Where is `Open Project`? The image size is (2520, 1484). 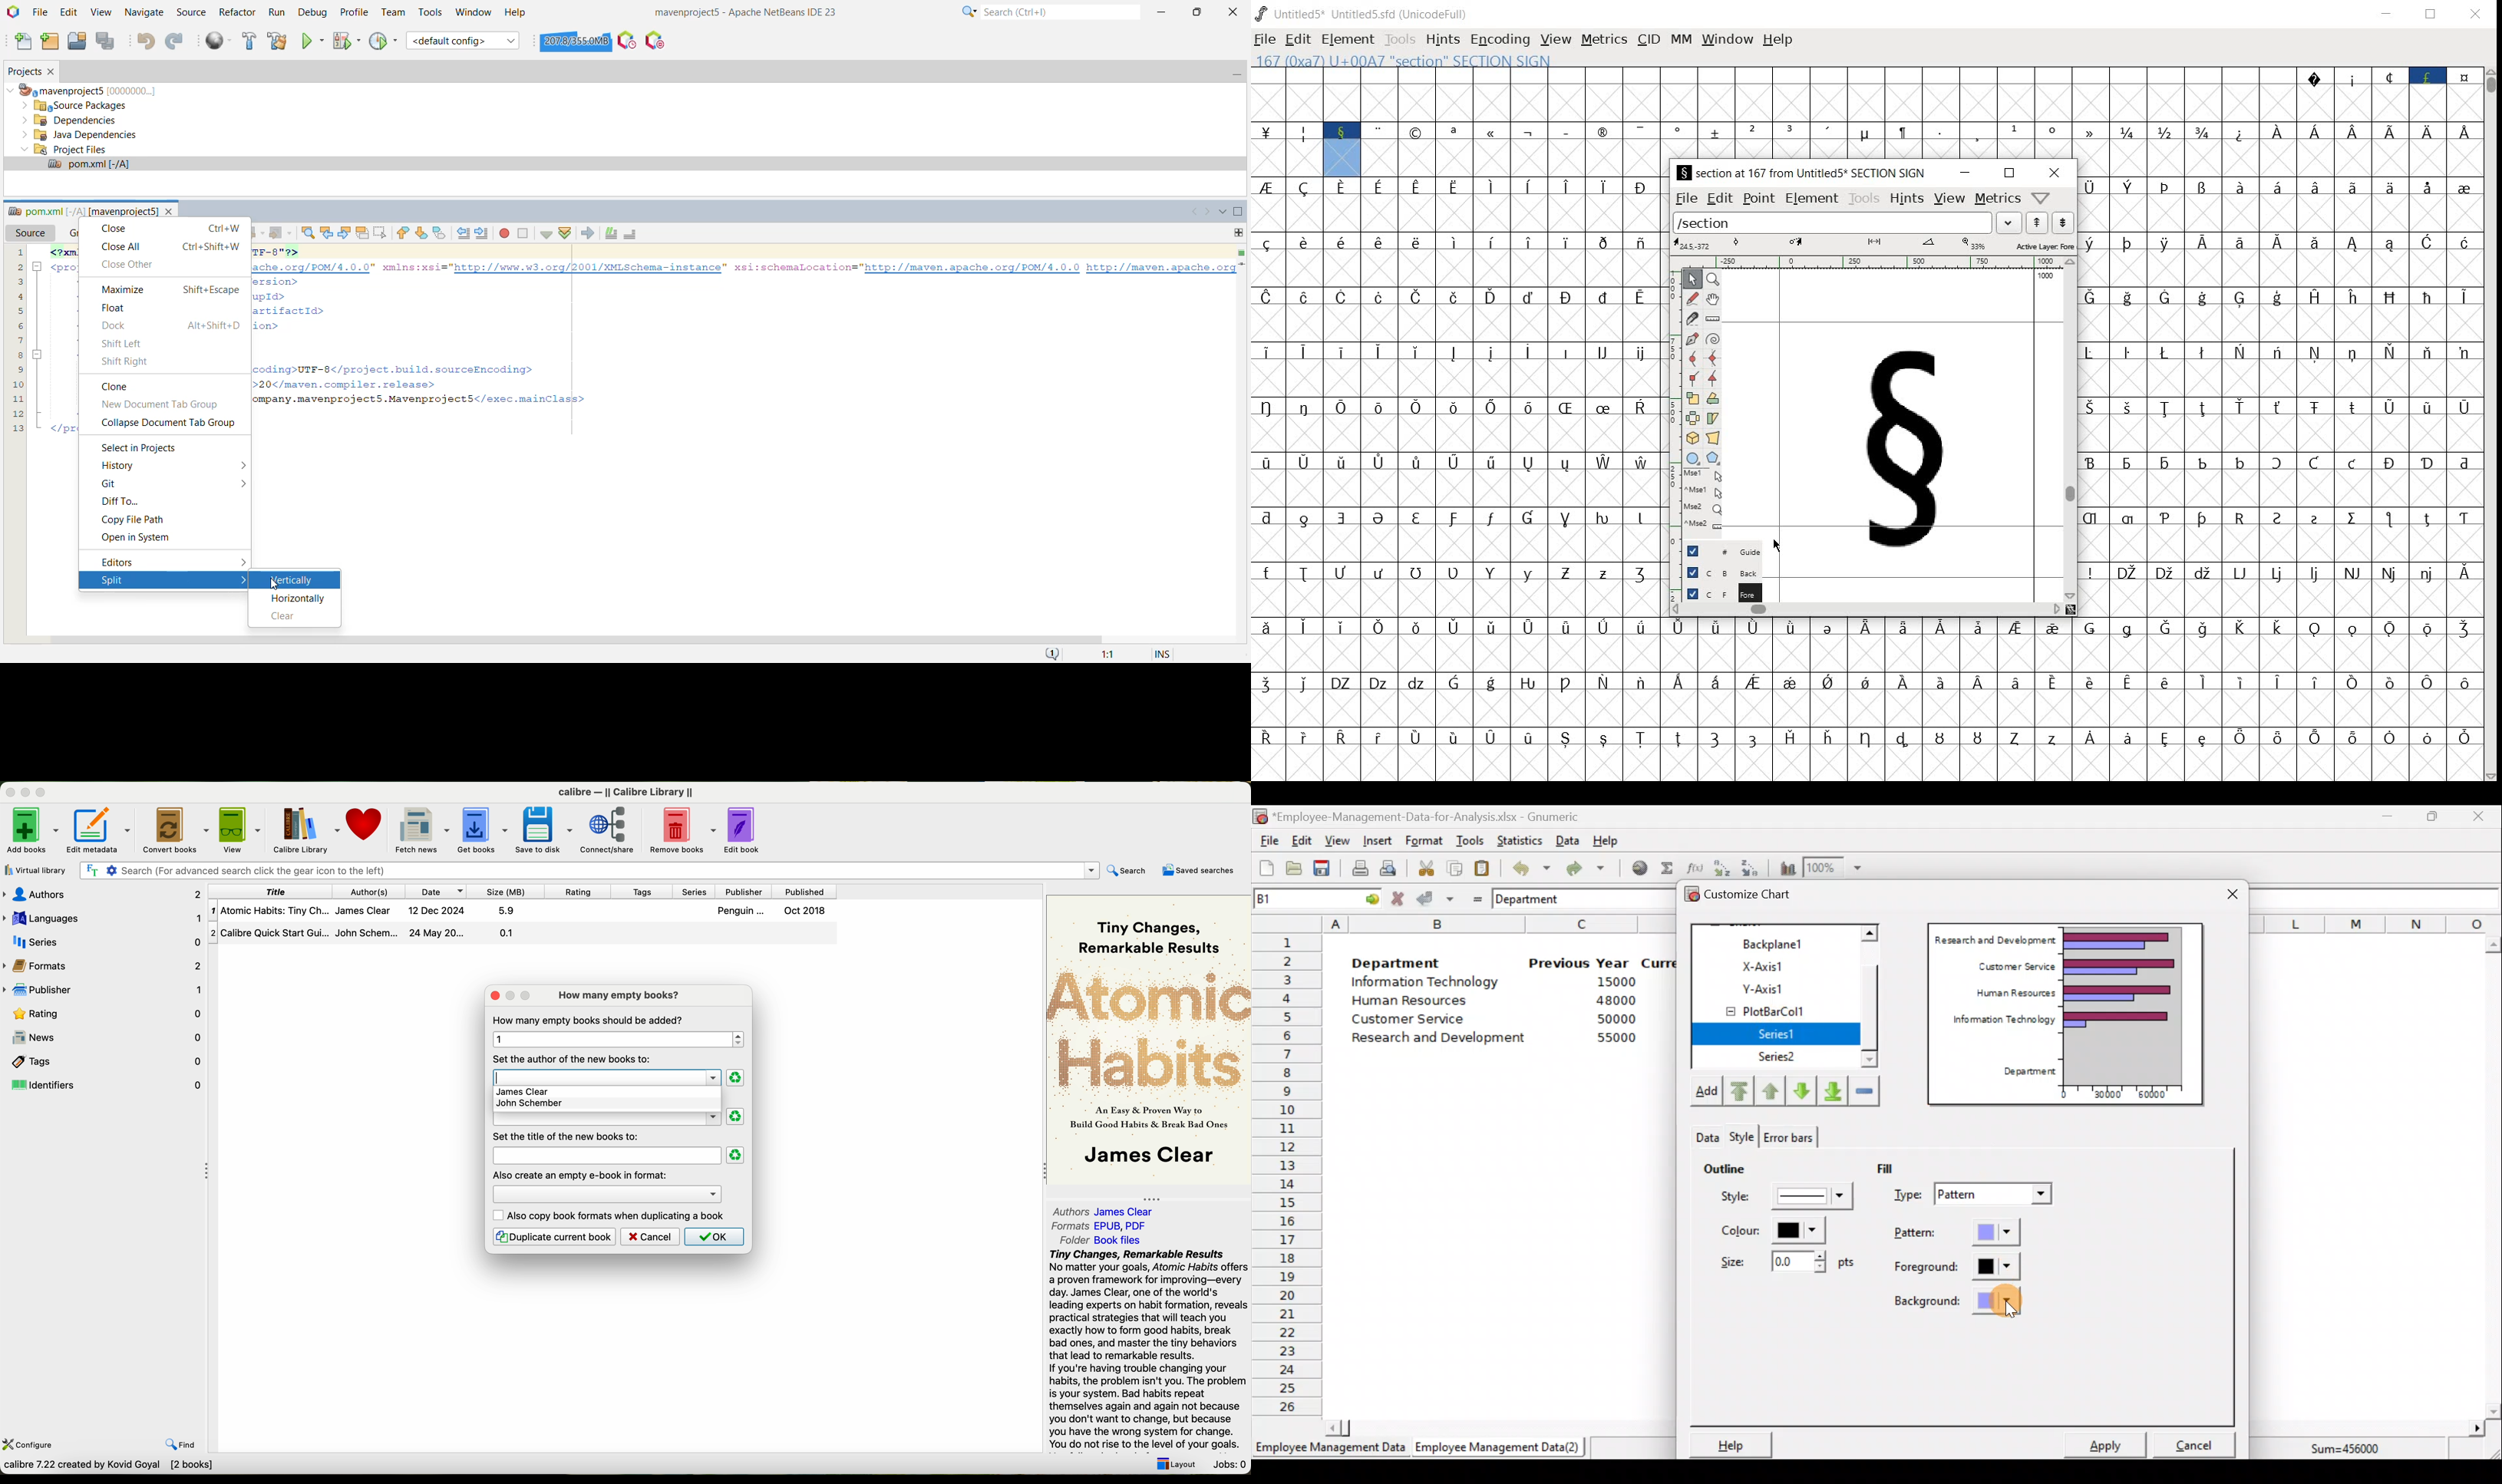
Open Project is located at coordinates (77, 41).